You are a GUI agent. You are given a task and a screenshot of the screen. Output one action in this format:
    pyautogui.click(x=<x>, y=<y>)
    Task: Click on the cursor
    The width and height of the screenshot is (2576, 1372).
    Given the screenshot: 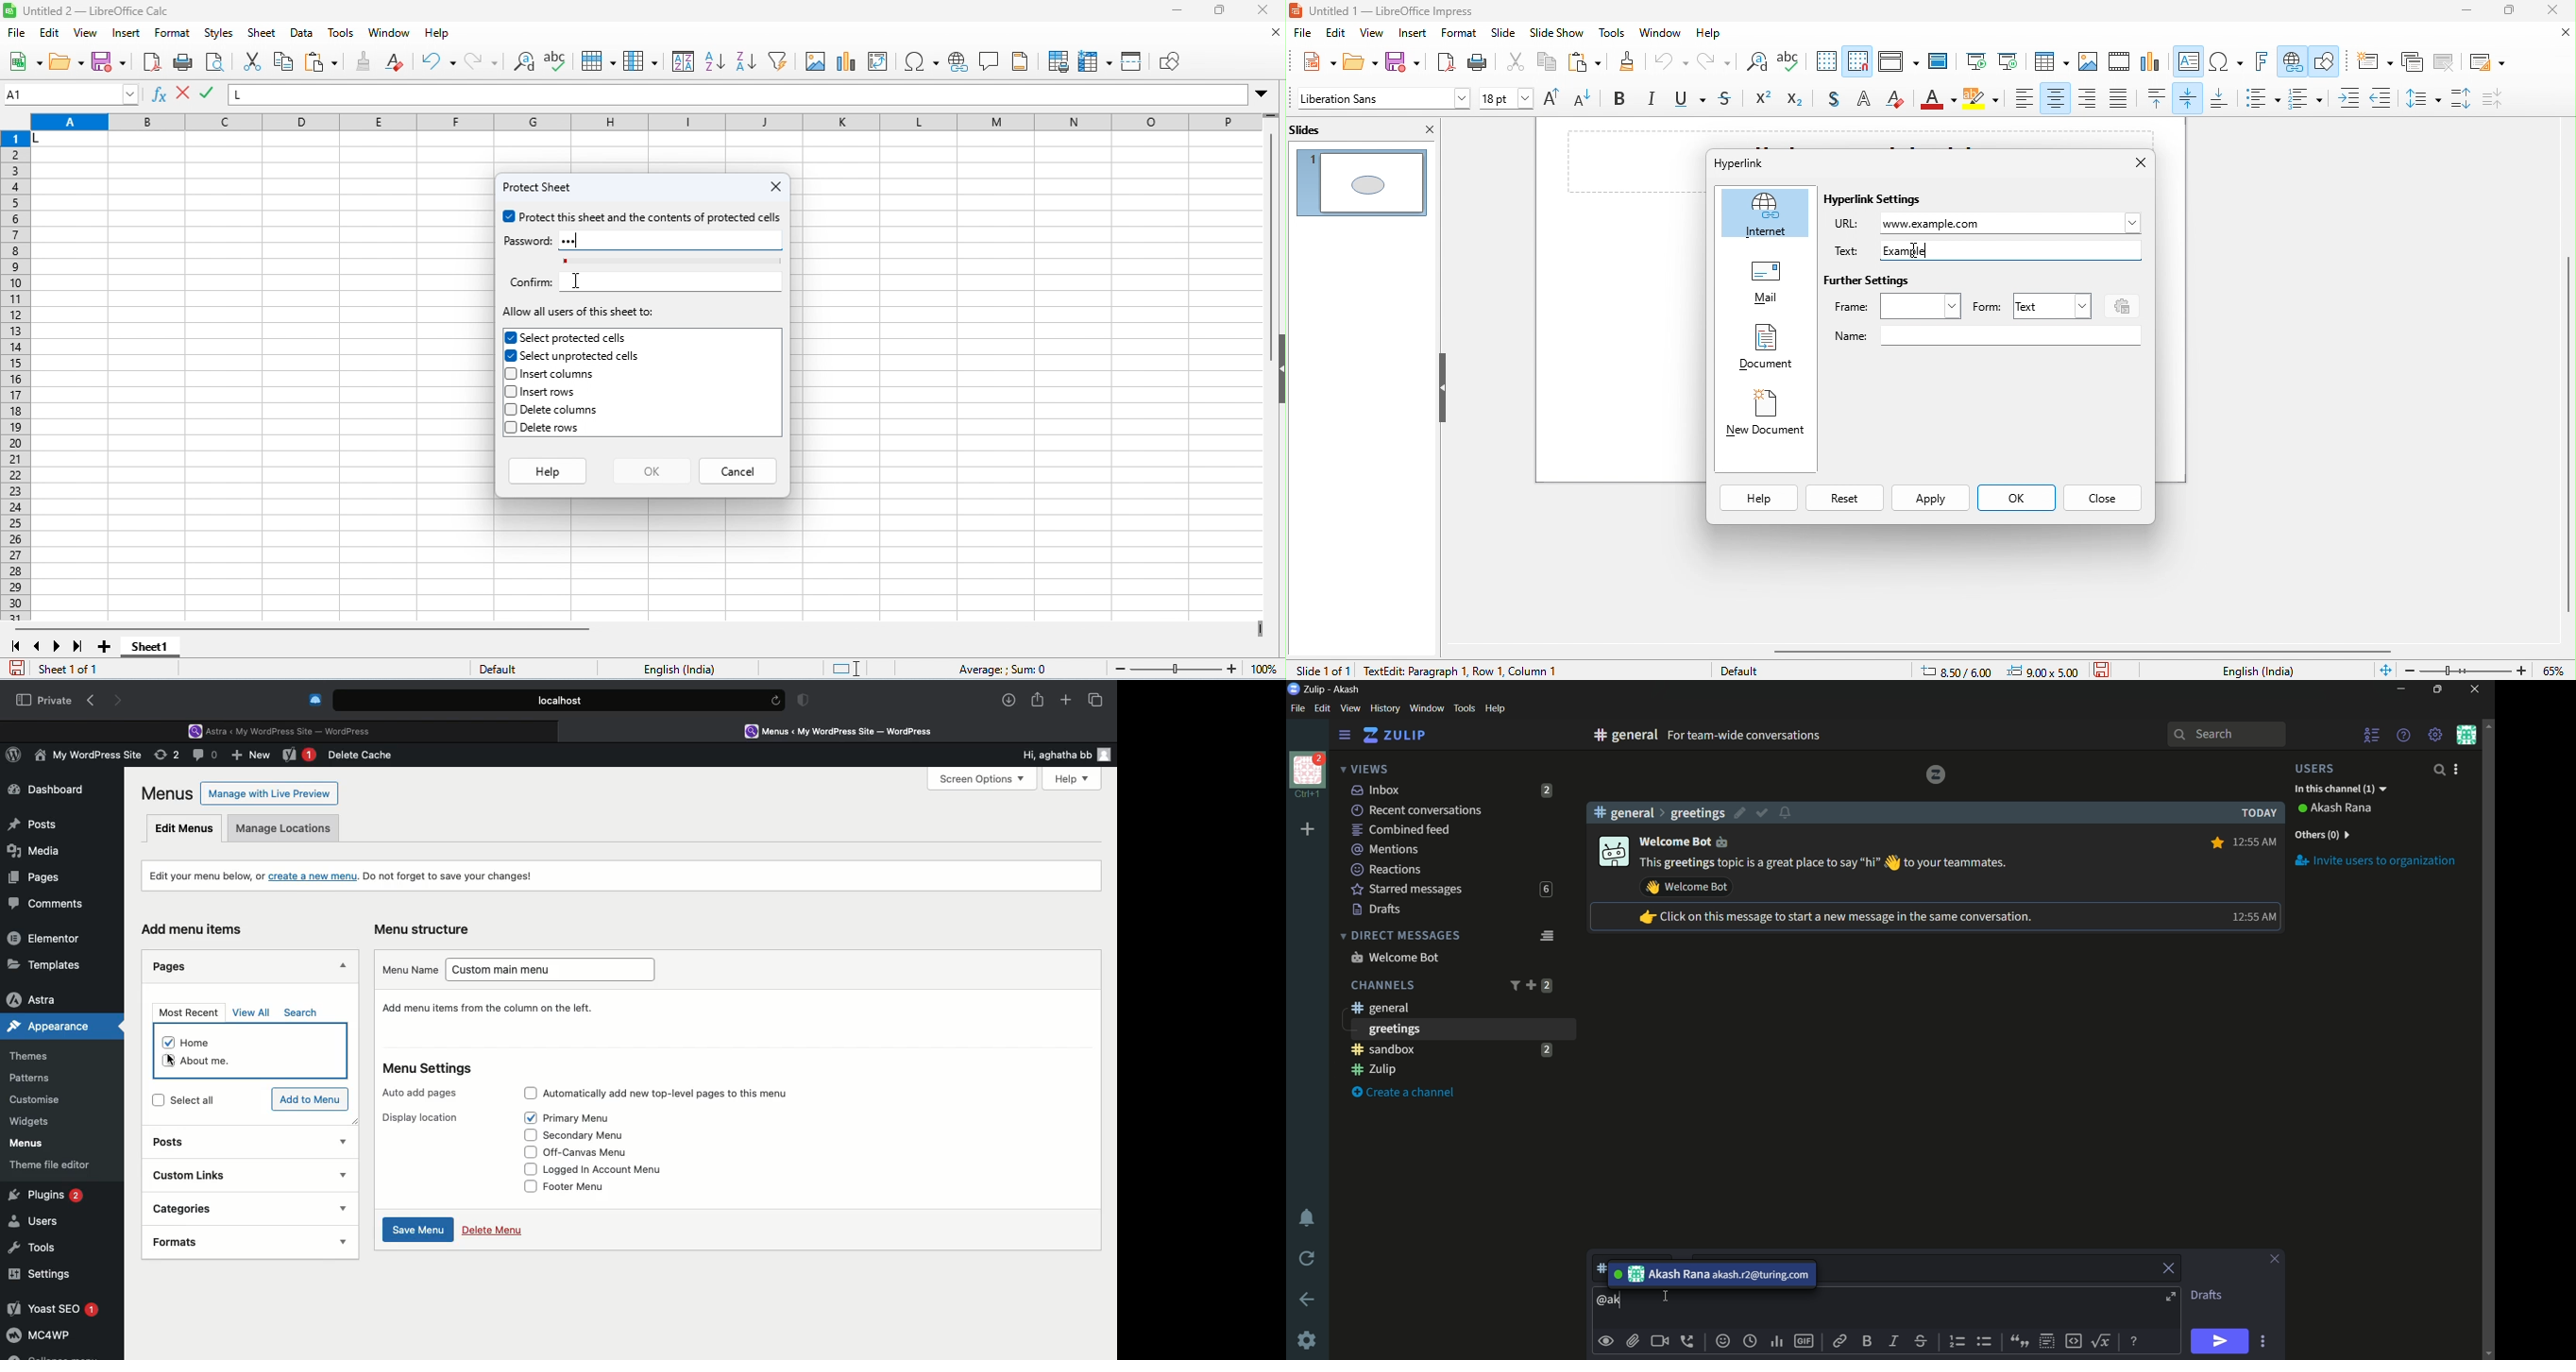 What is the action you would take?
    pyautogui.click(x=174, y=1060)
    